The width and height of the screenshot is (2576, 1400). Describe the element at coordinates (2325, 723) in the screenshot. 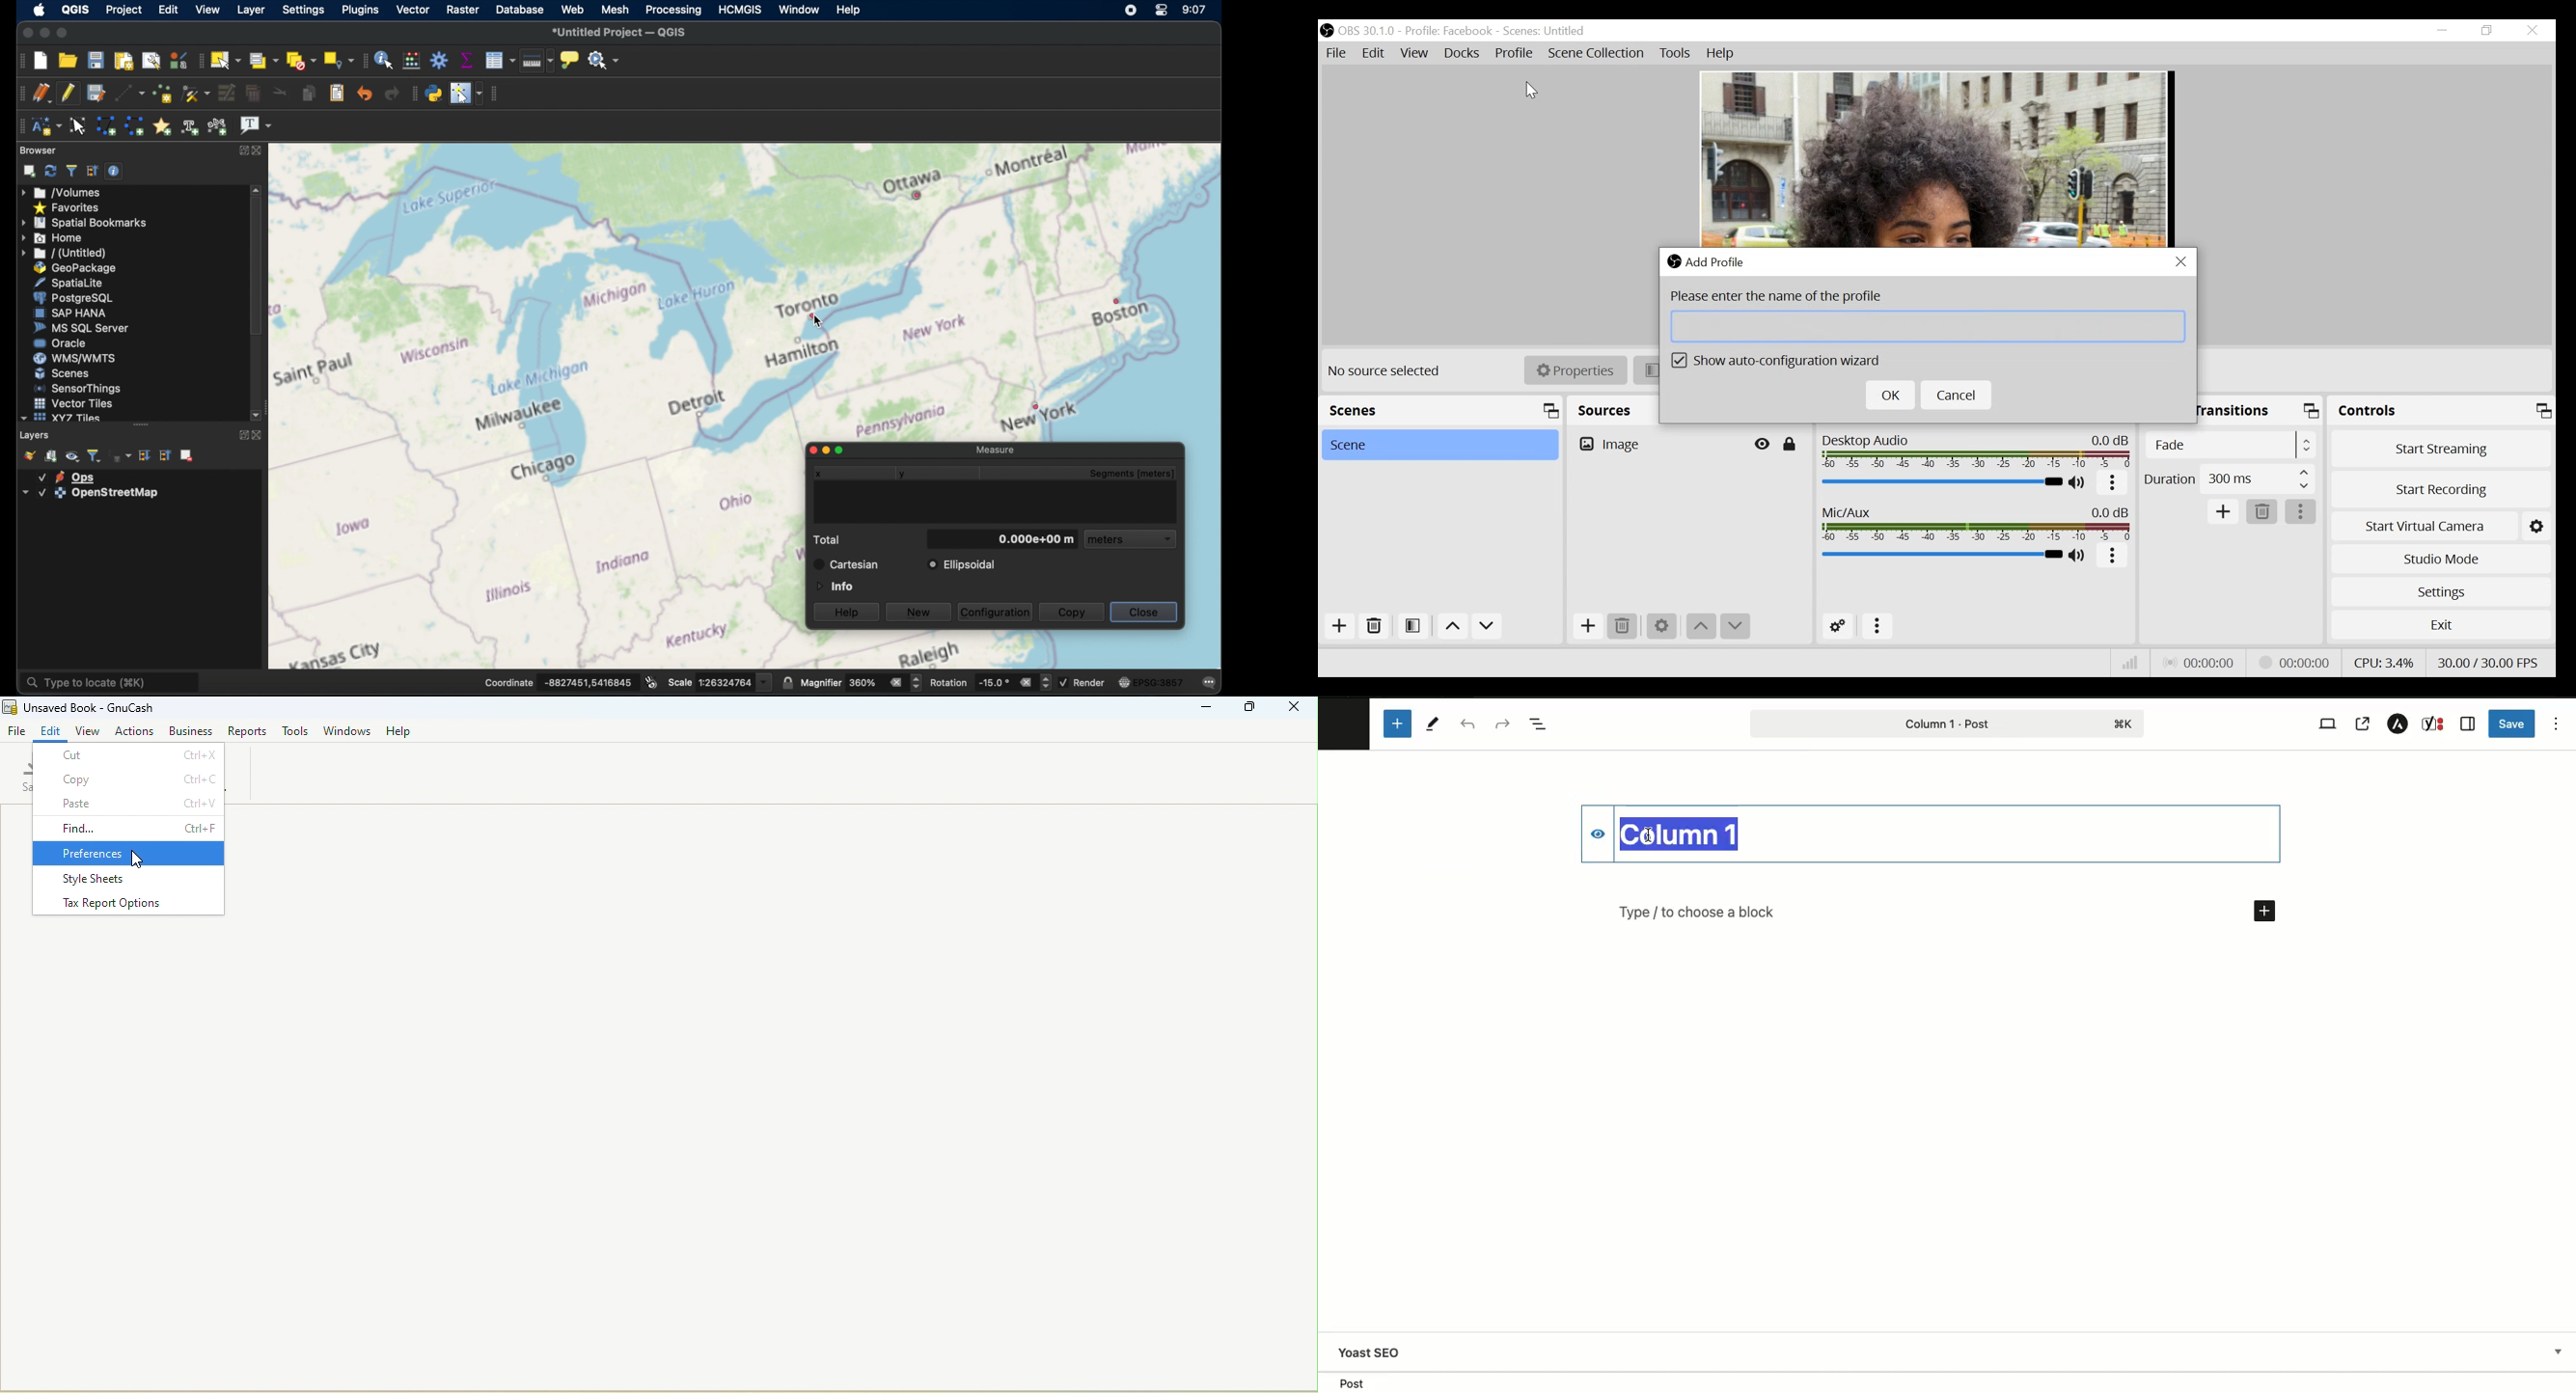

I see `View` at that location.